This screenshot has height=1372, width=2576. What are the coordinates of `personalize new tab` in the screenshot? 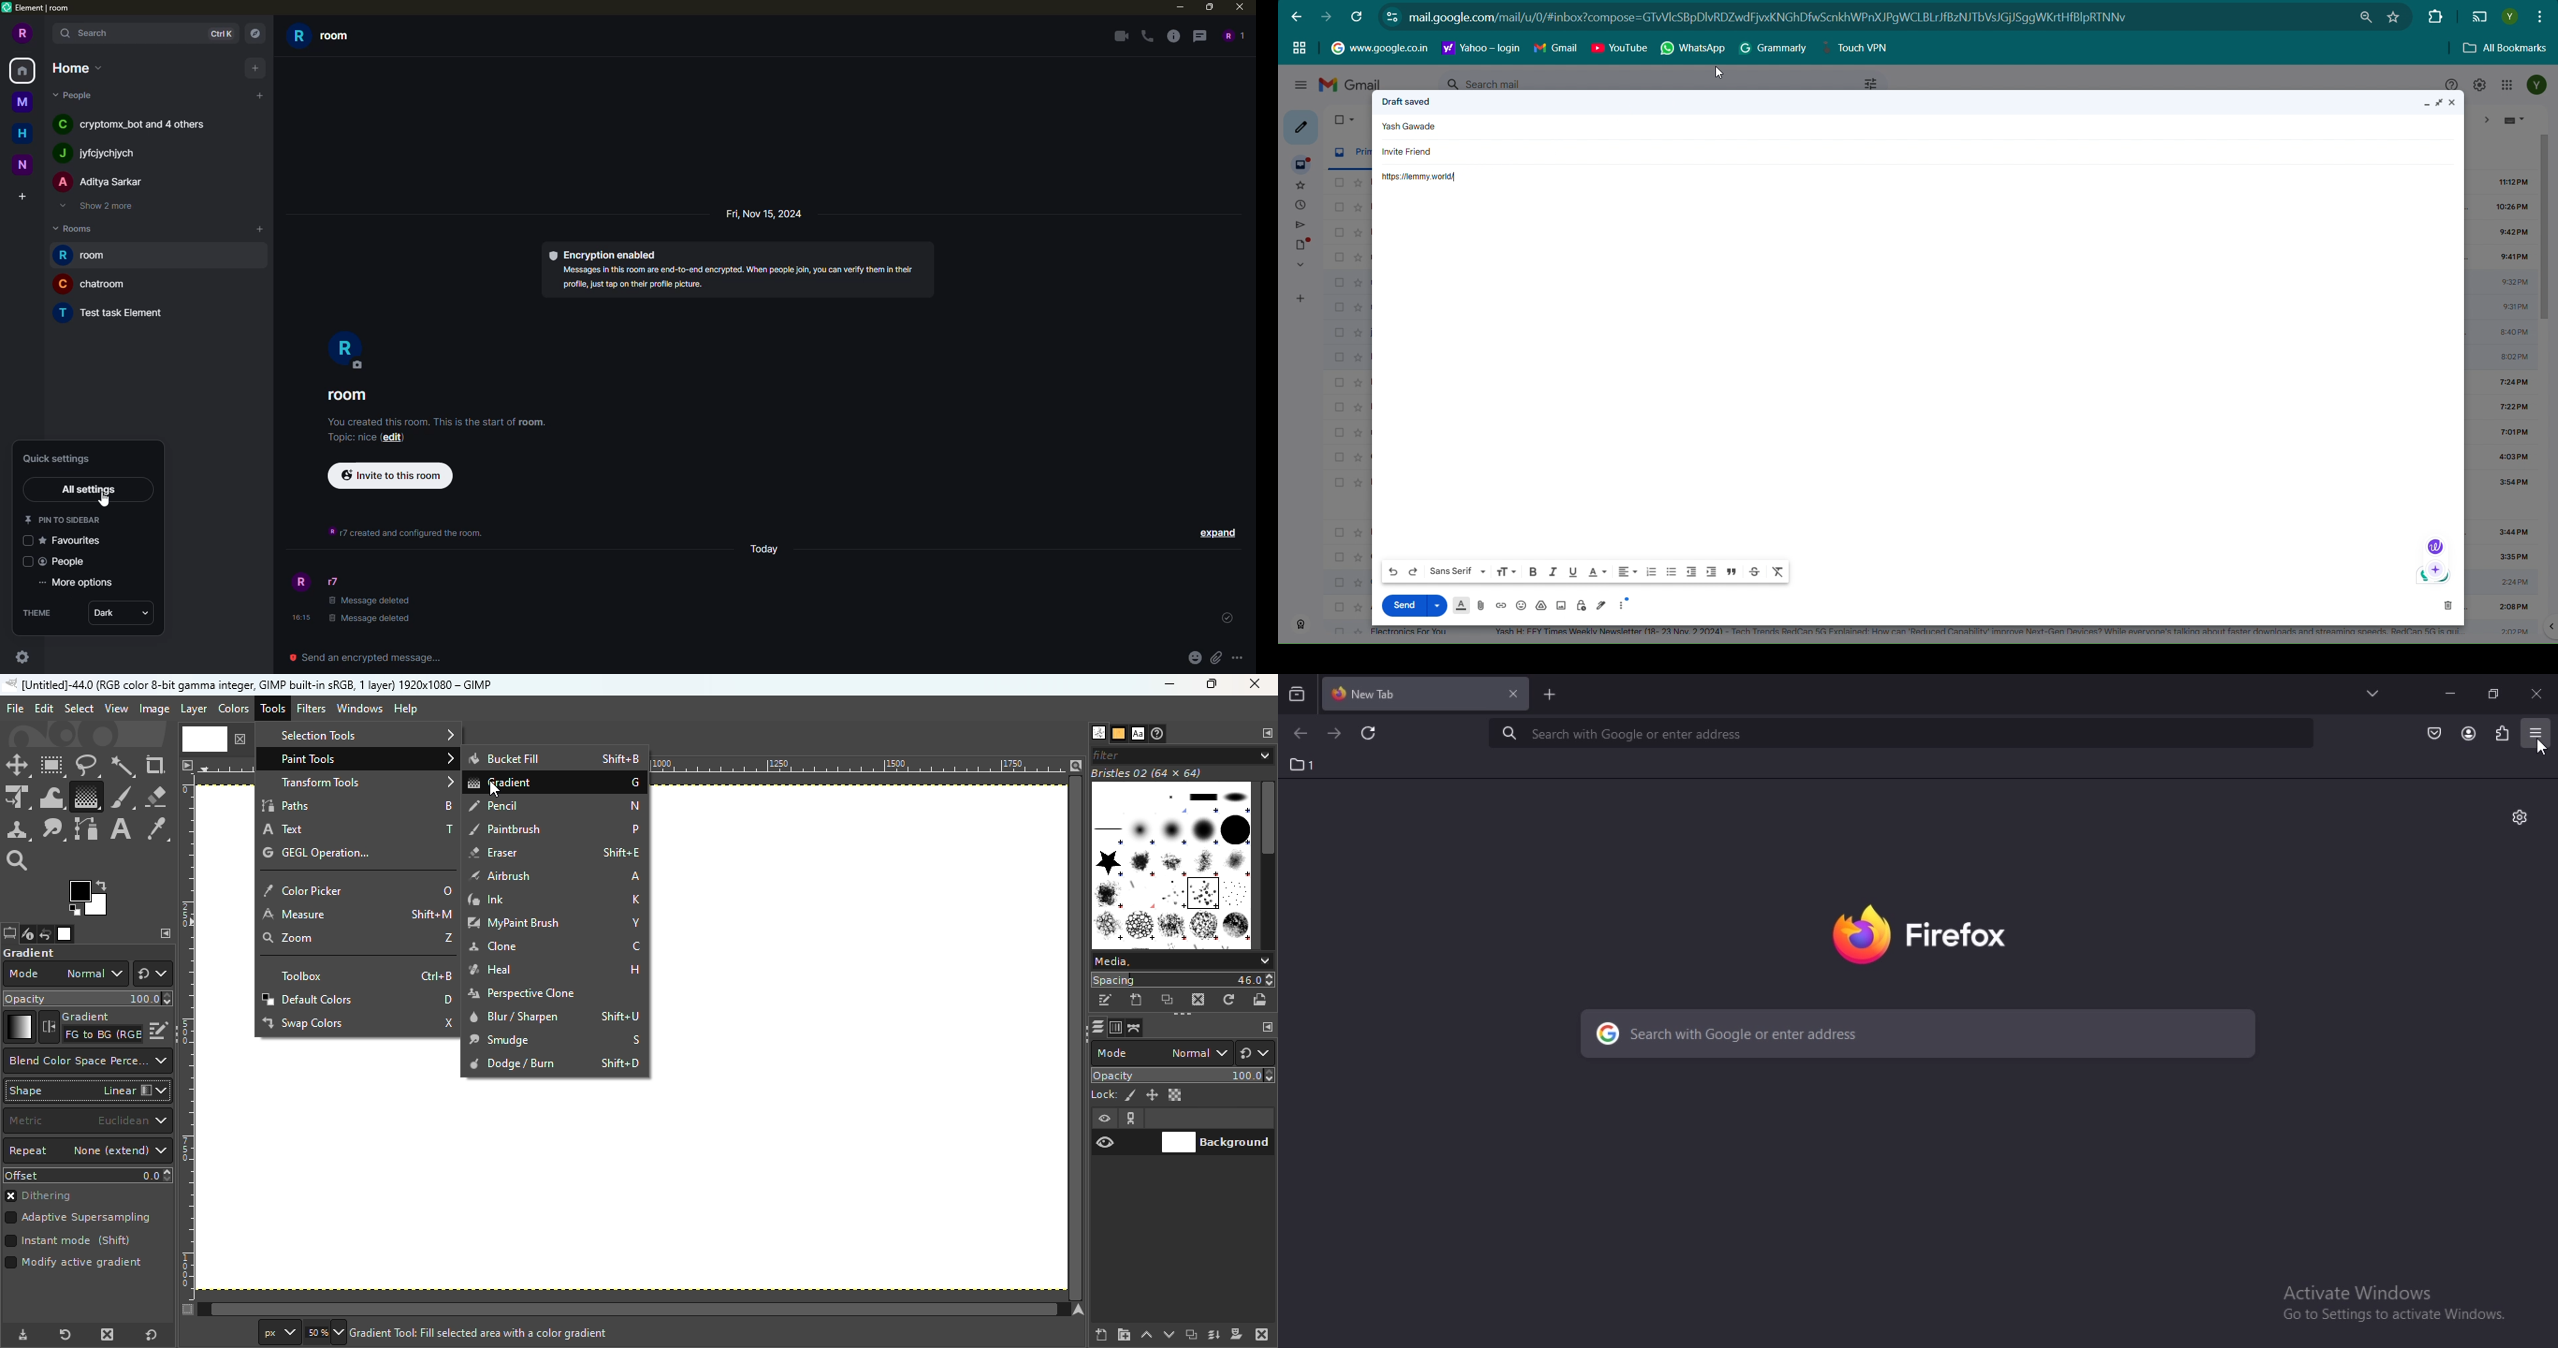 It's located at (2519, 816).